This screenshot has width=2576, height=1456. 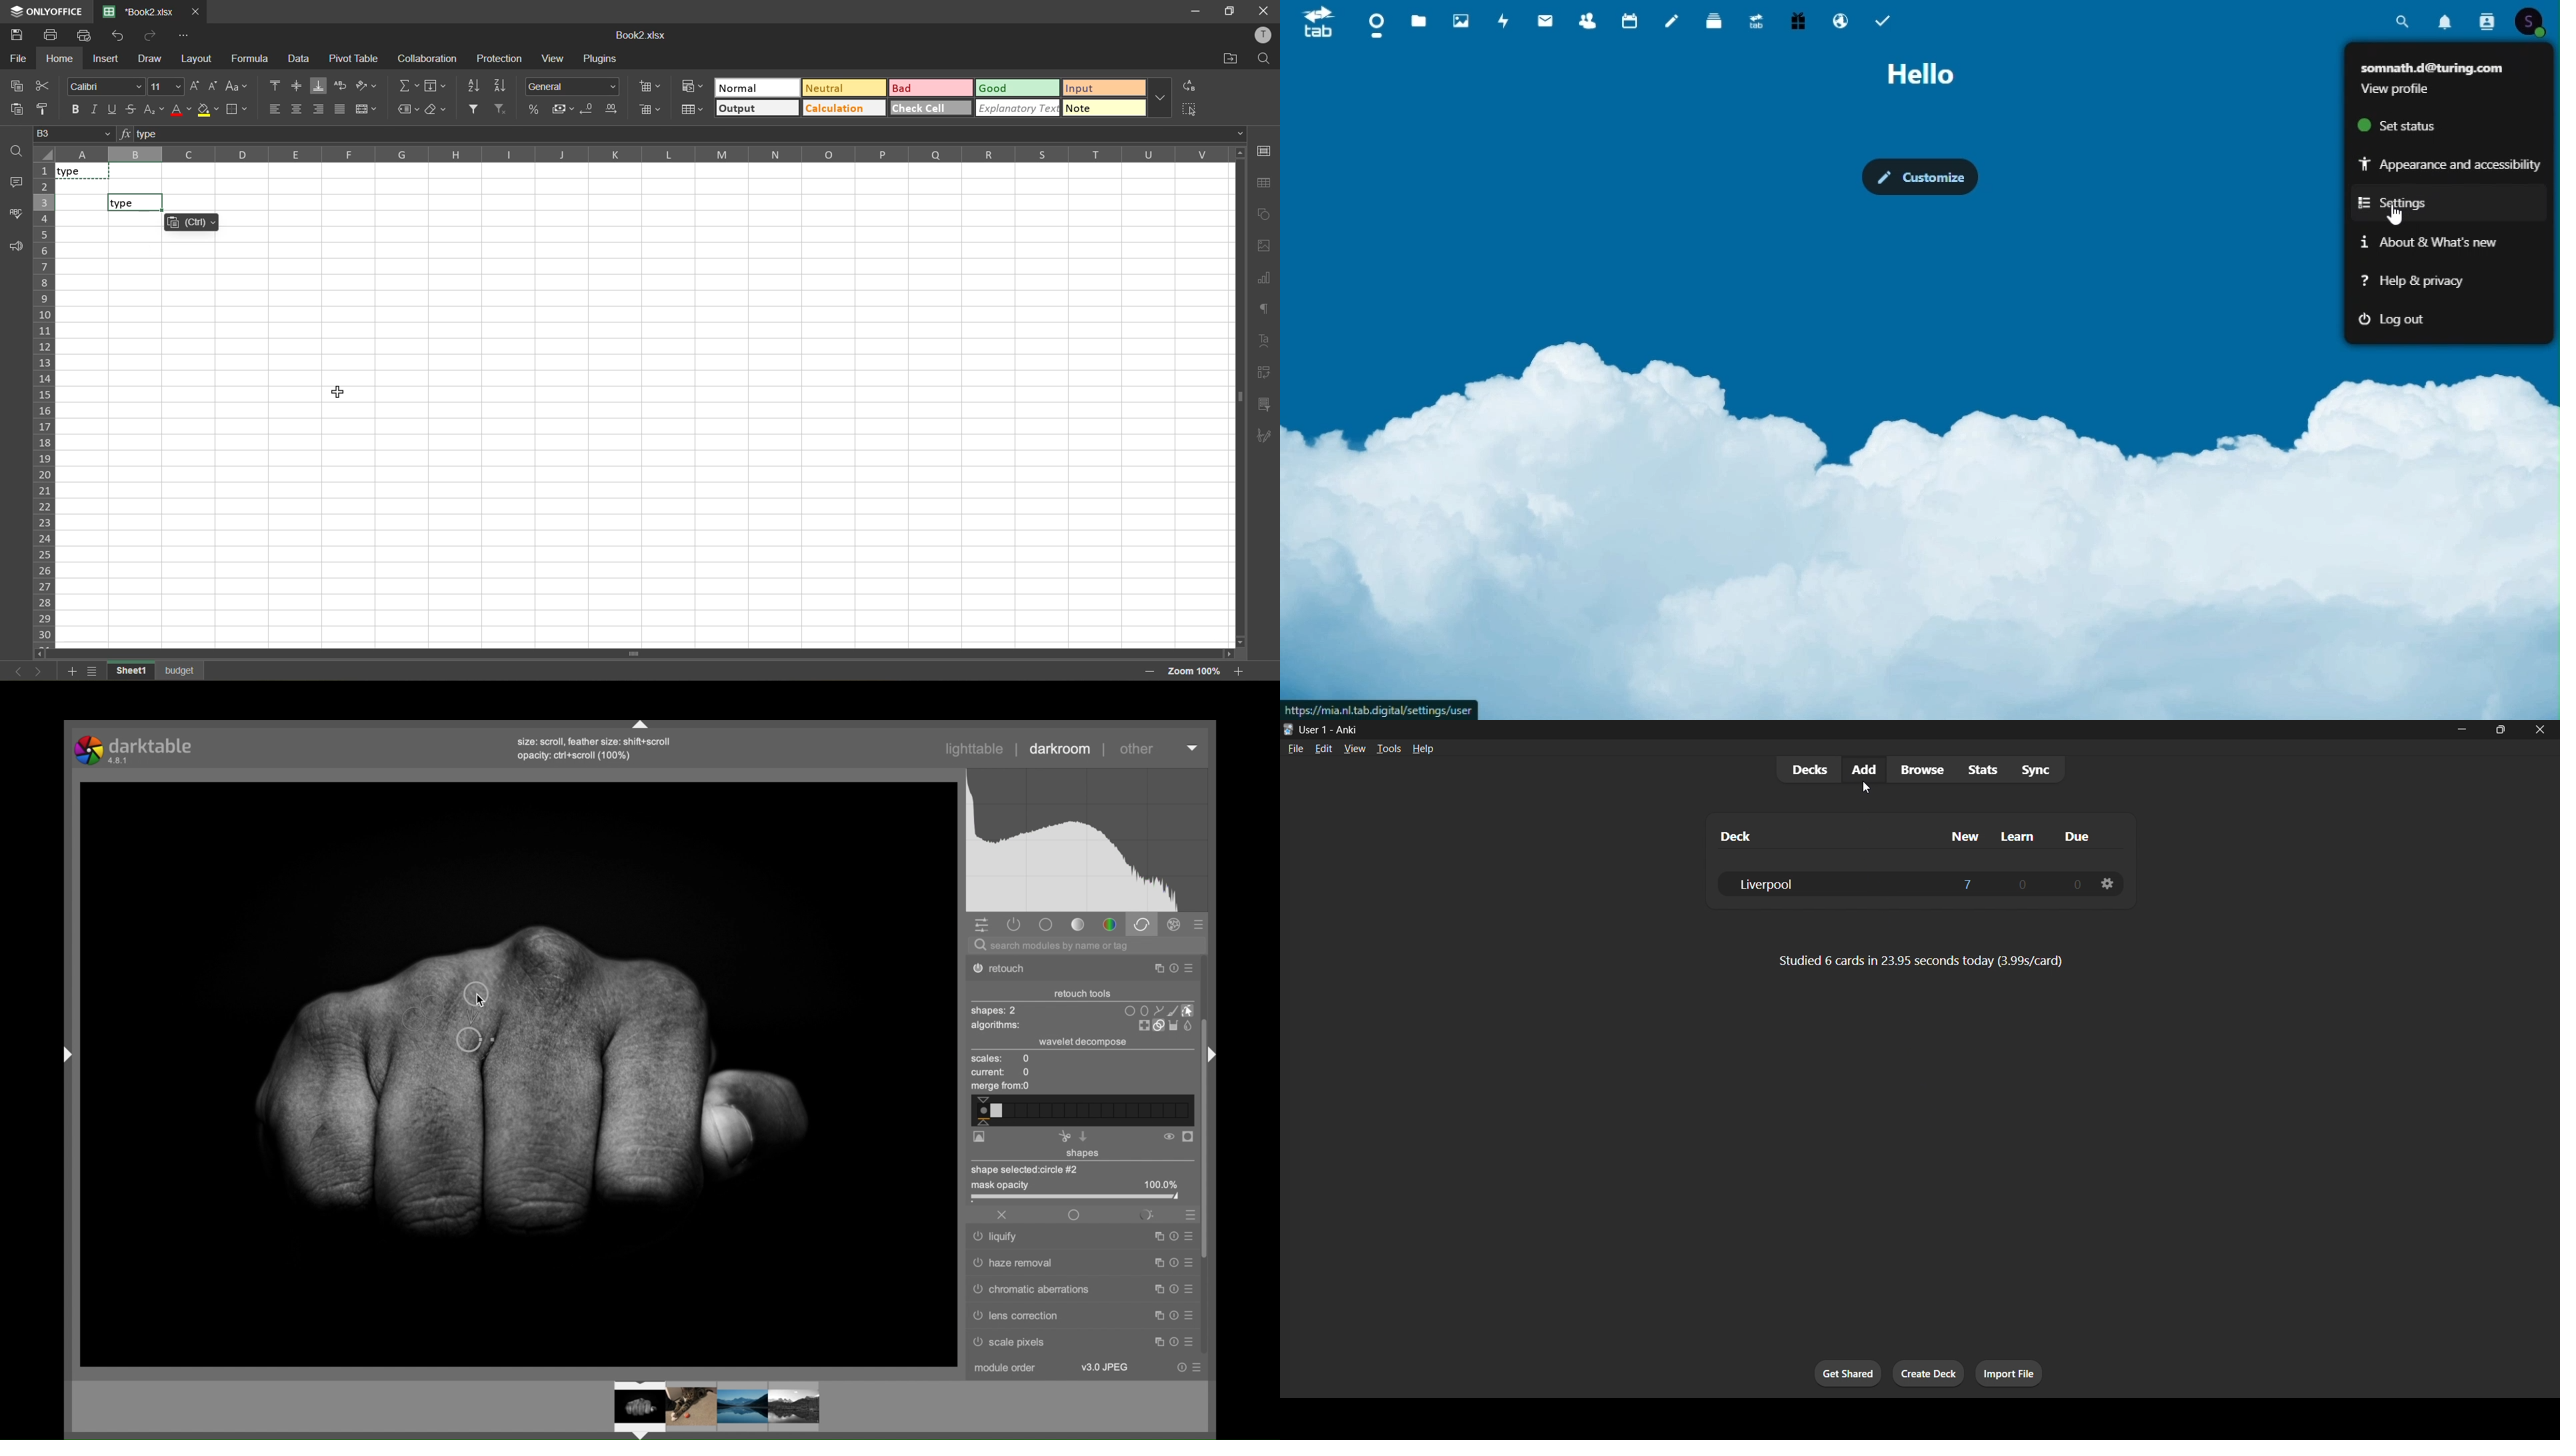 What do you see at coordinates (1375, 24) in the screenshot?
I see `Dashboard` at bounding box center [1375, 24].